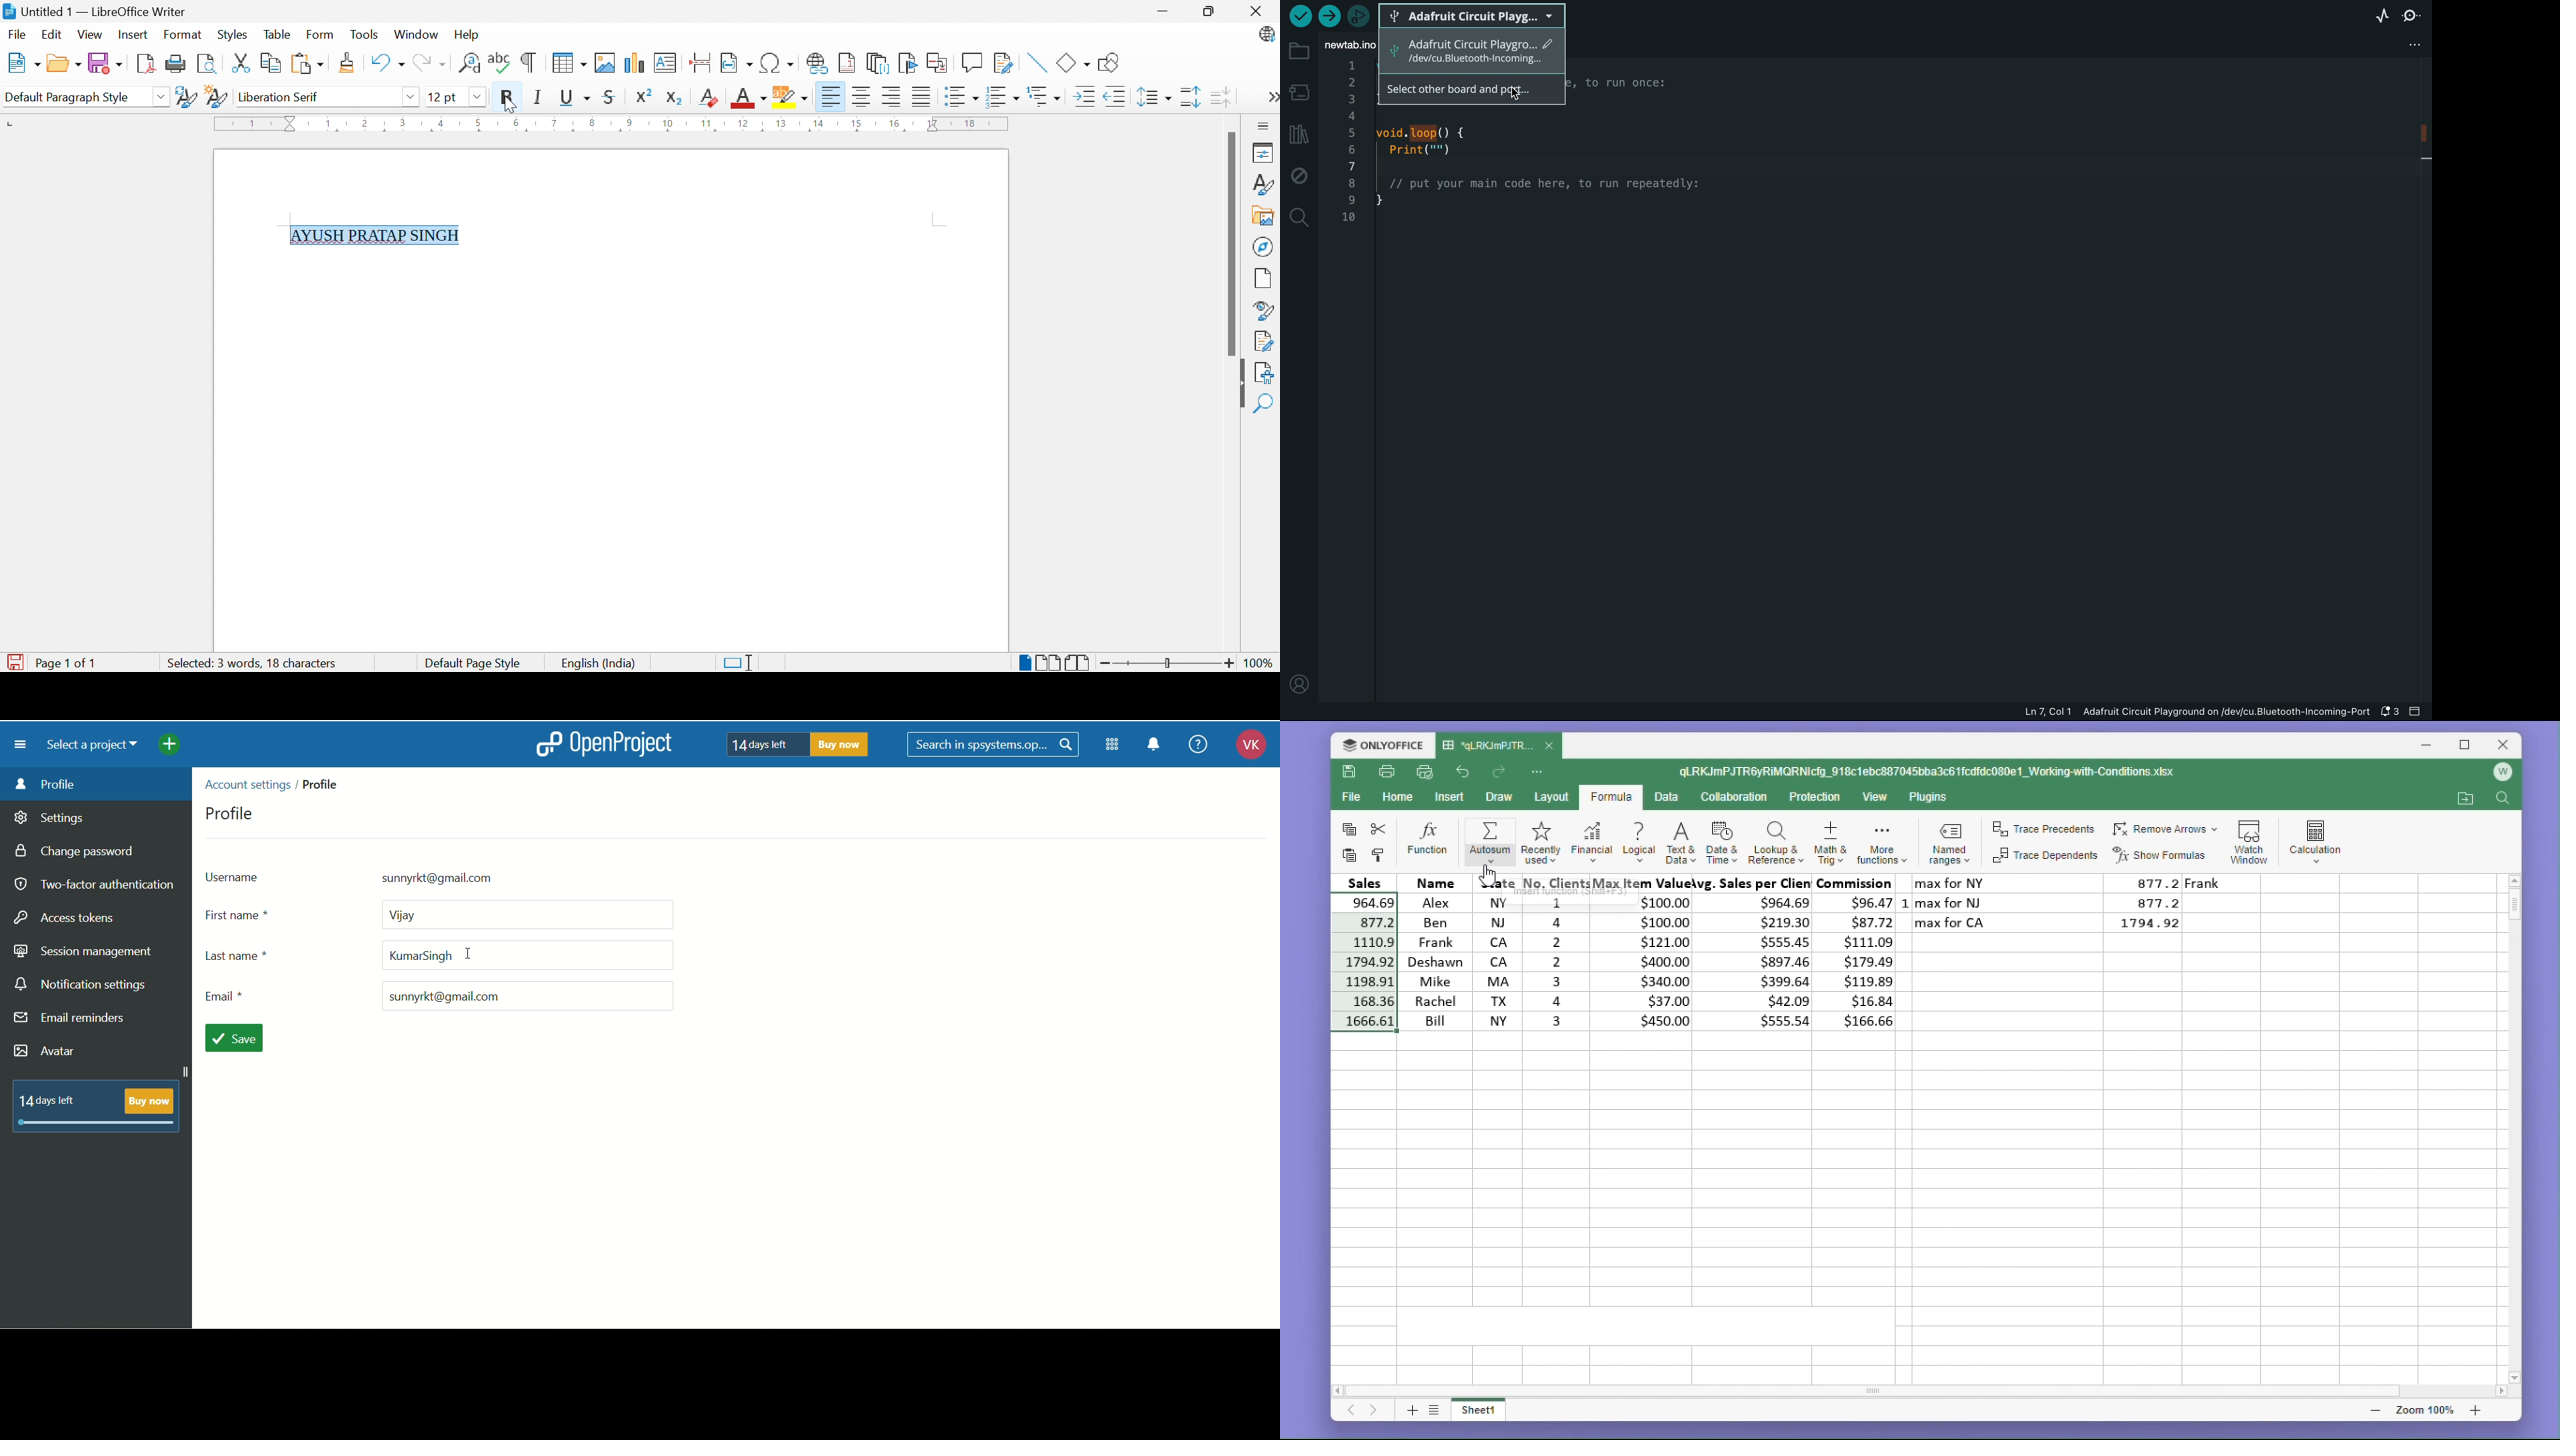 The width and height of the screenshot is (2576, 1456). Describe the element at coordinates (67, 916) in the screenshot. I see `access tokens` at that location.